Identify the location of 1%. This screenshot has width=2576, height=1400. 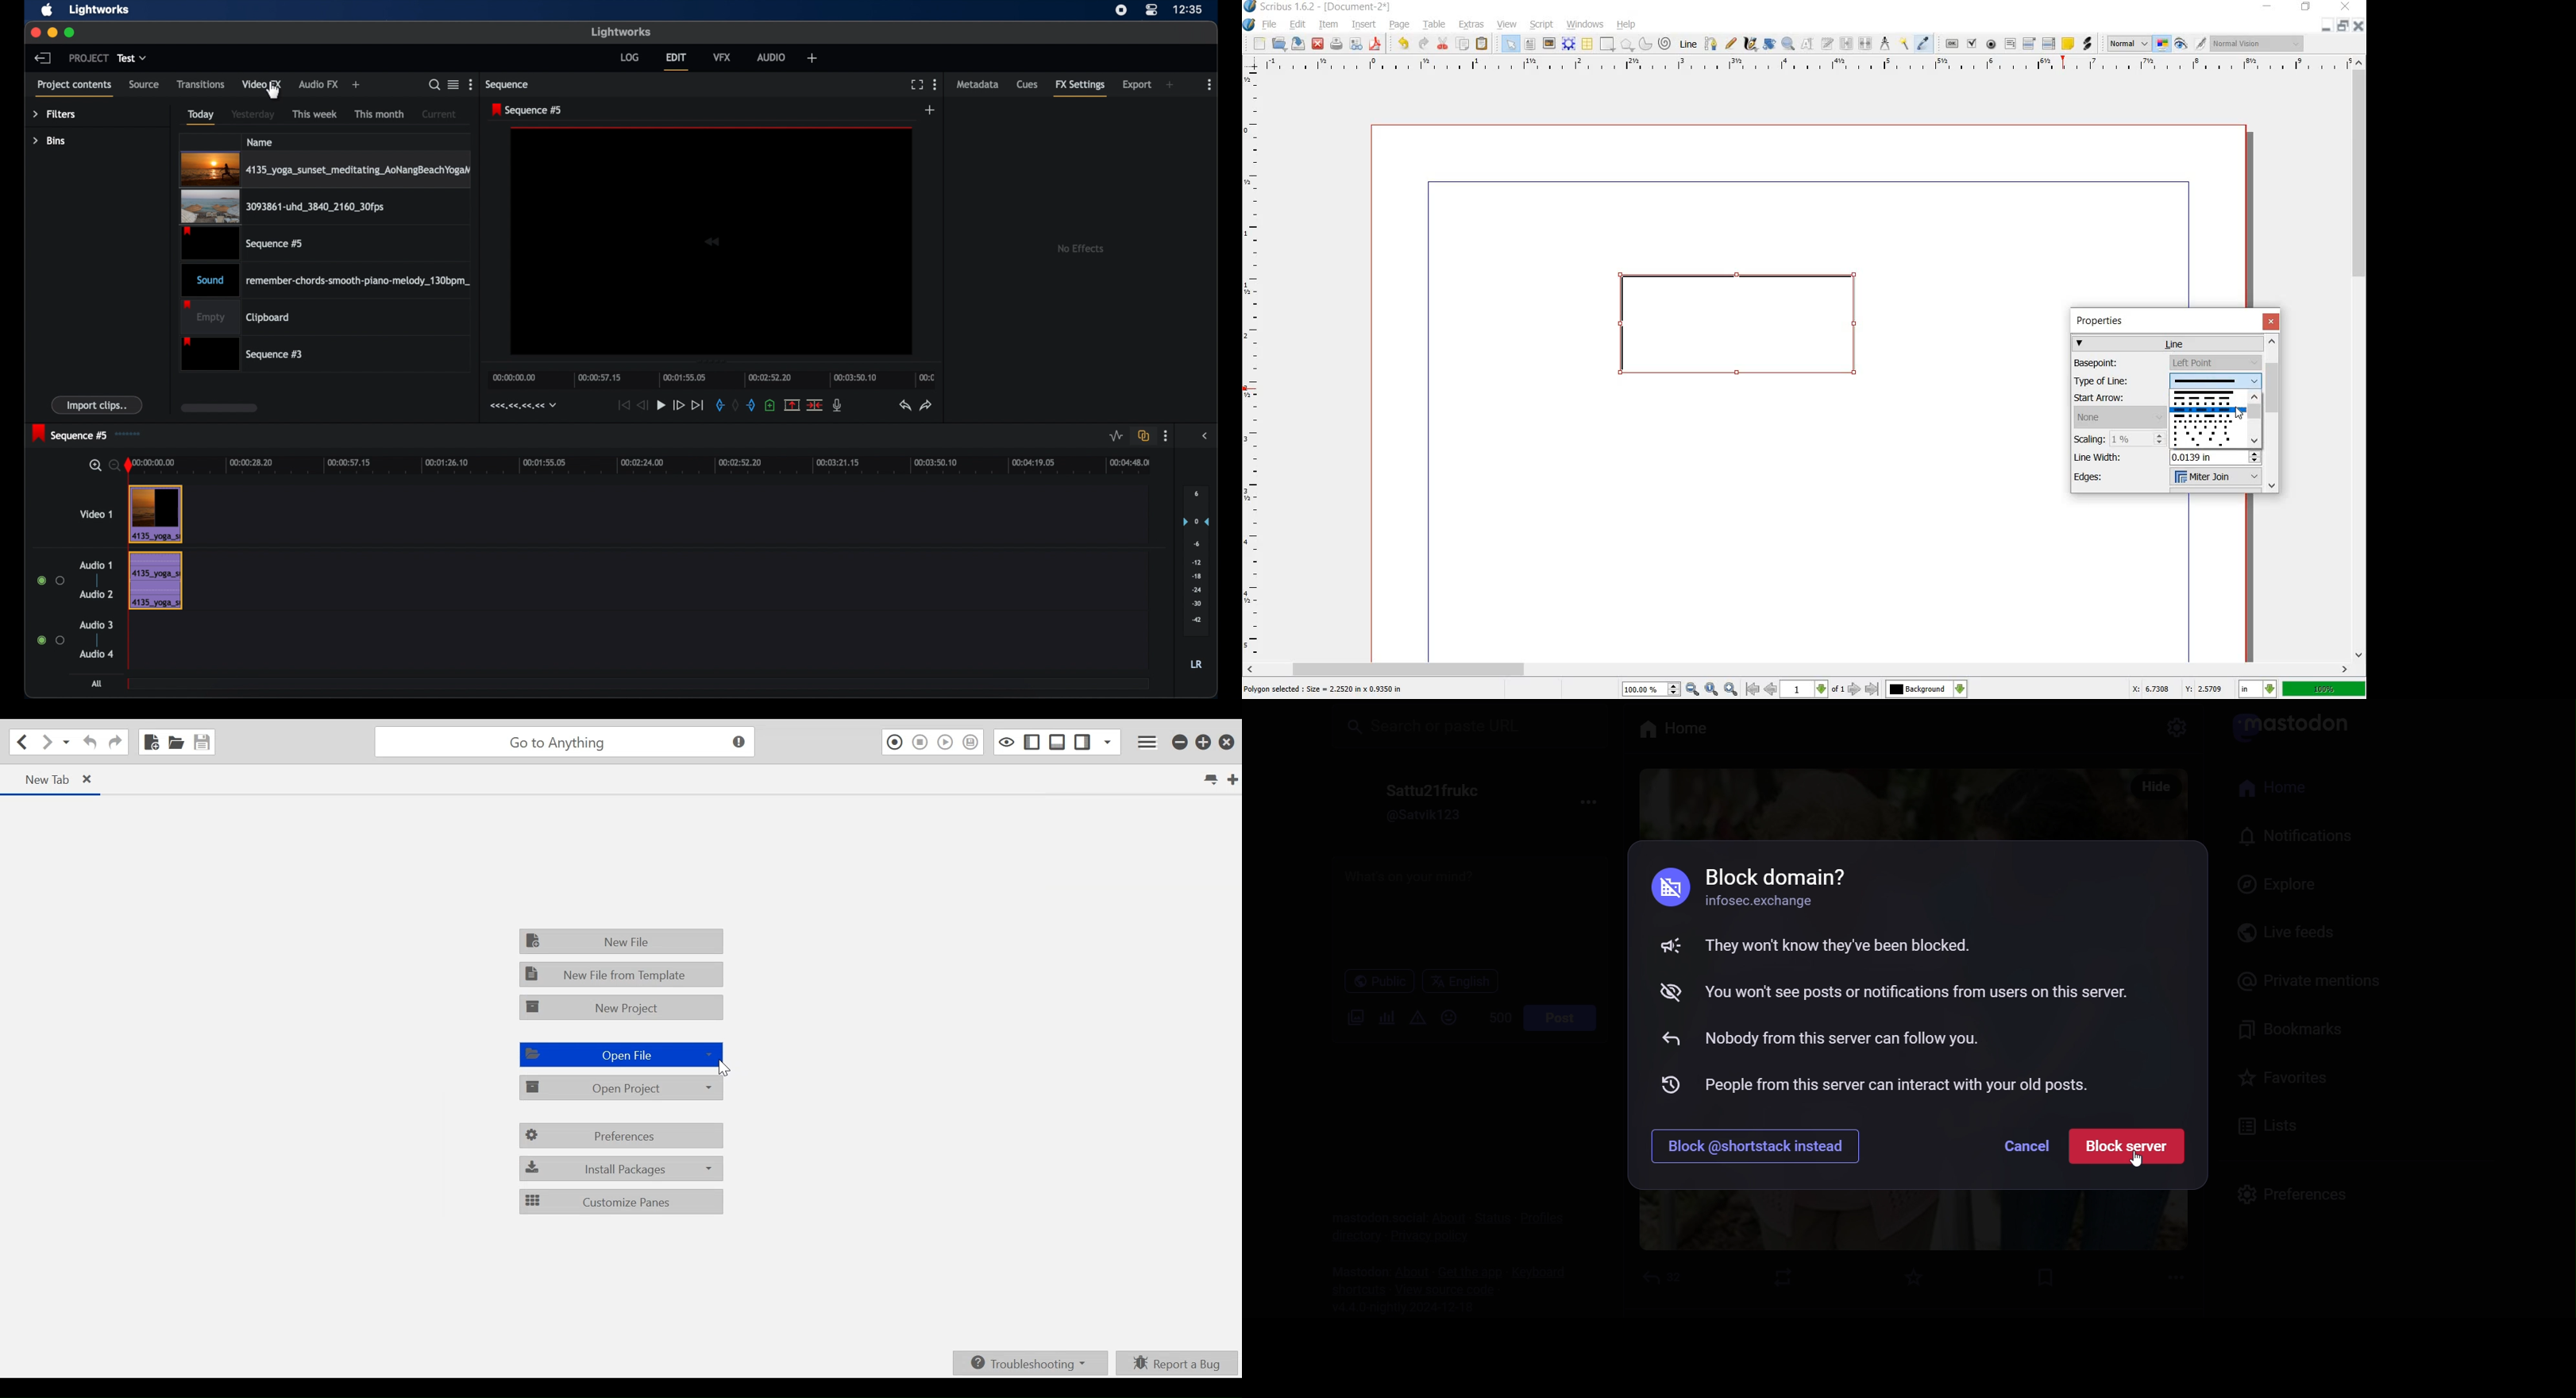
(2139, 439).